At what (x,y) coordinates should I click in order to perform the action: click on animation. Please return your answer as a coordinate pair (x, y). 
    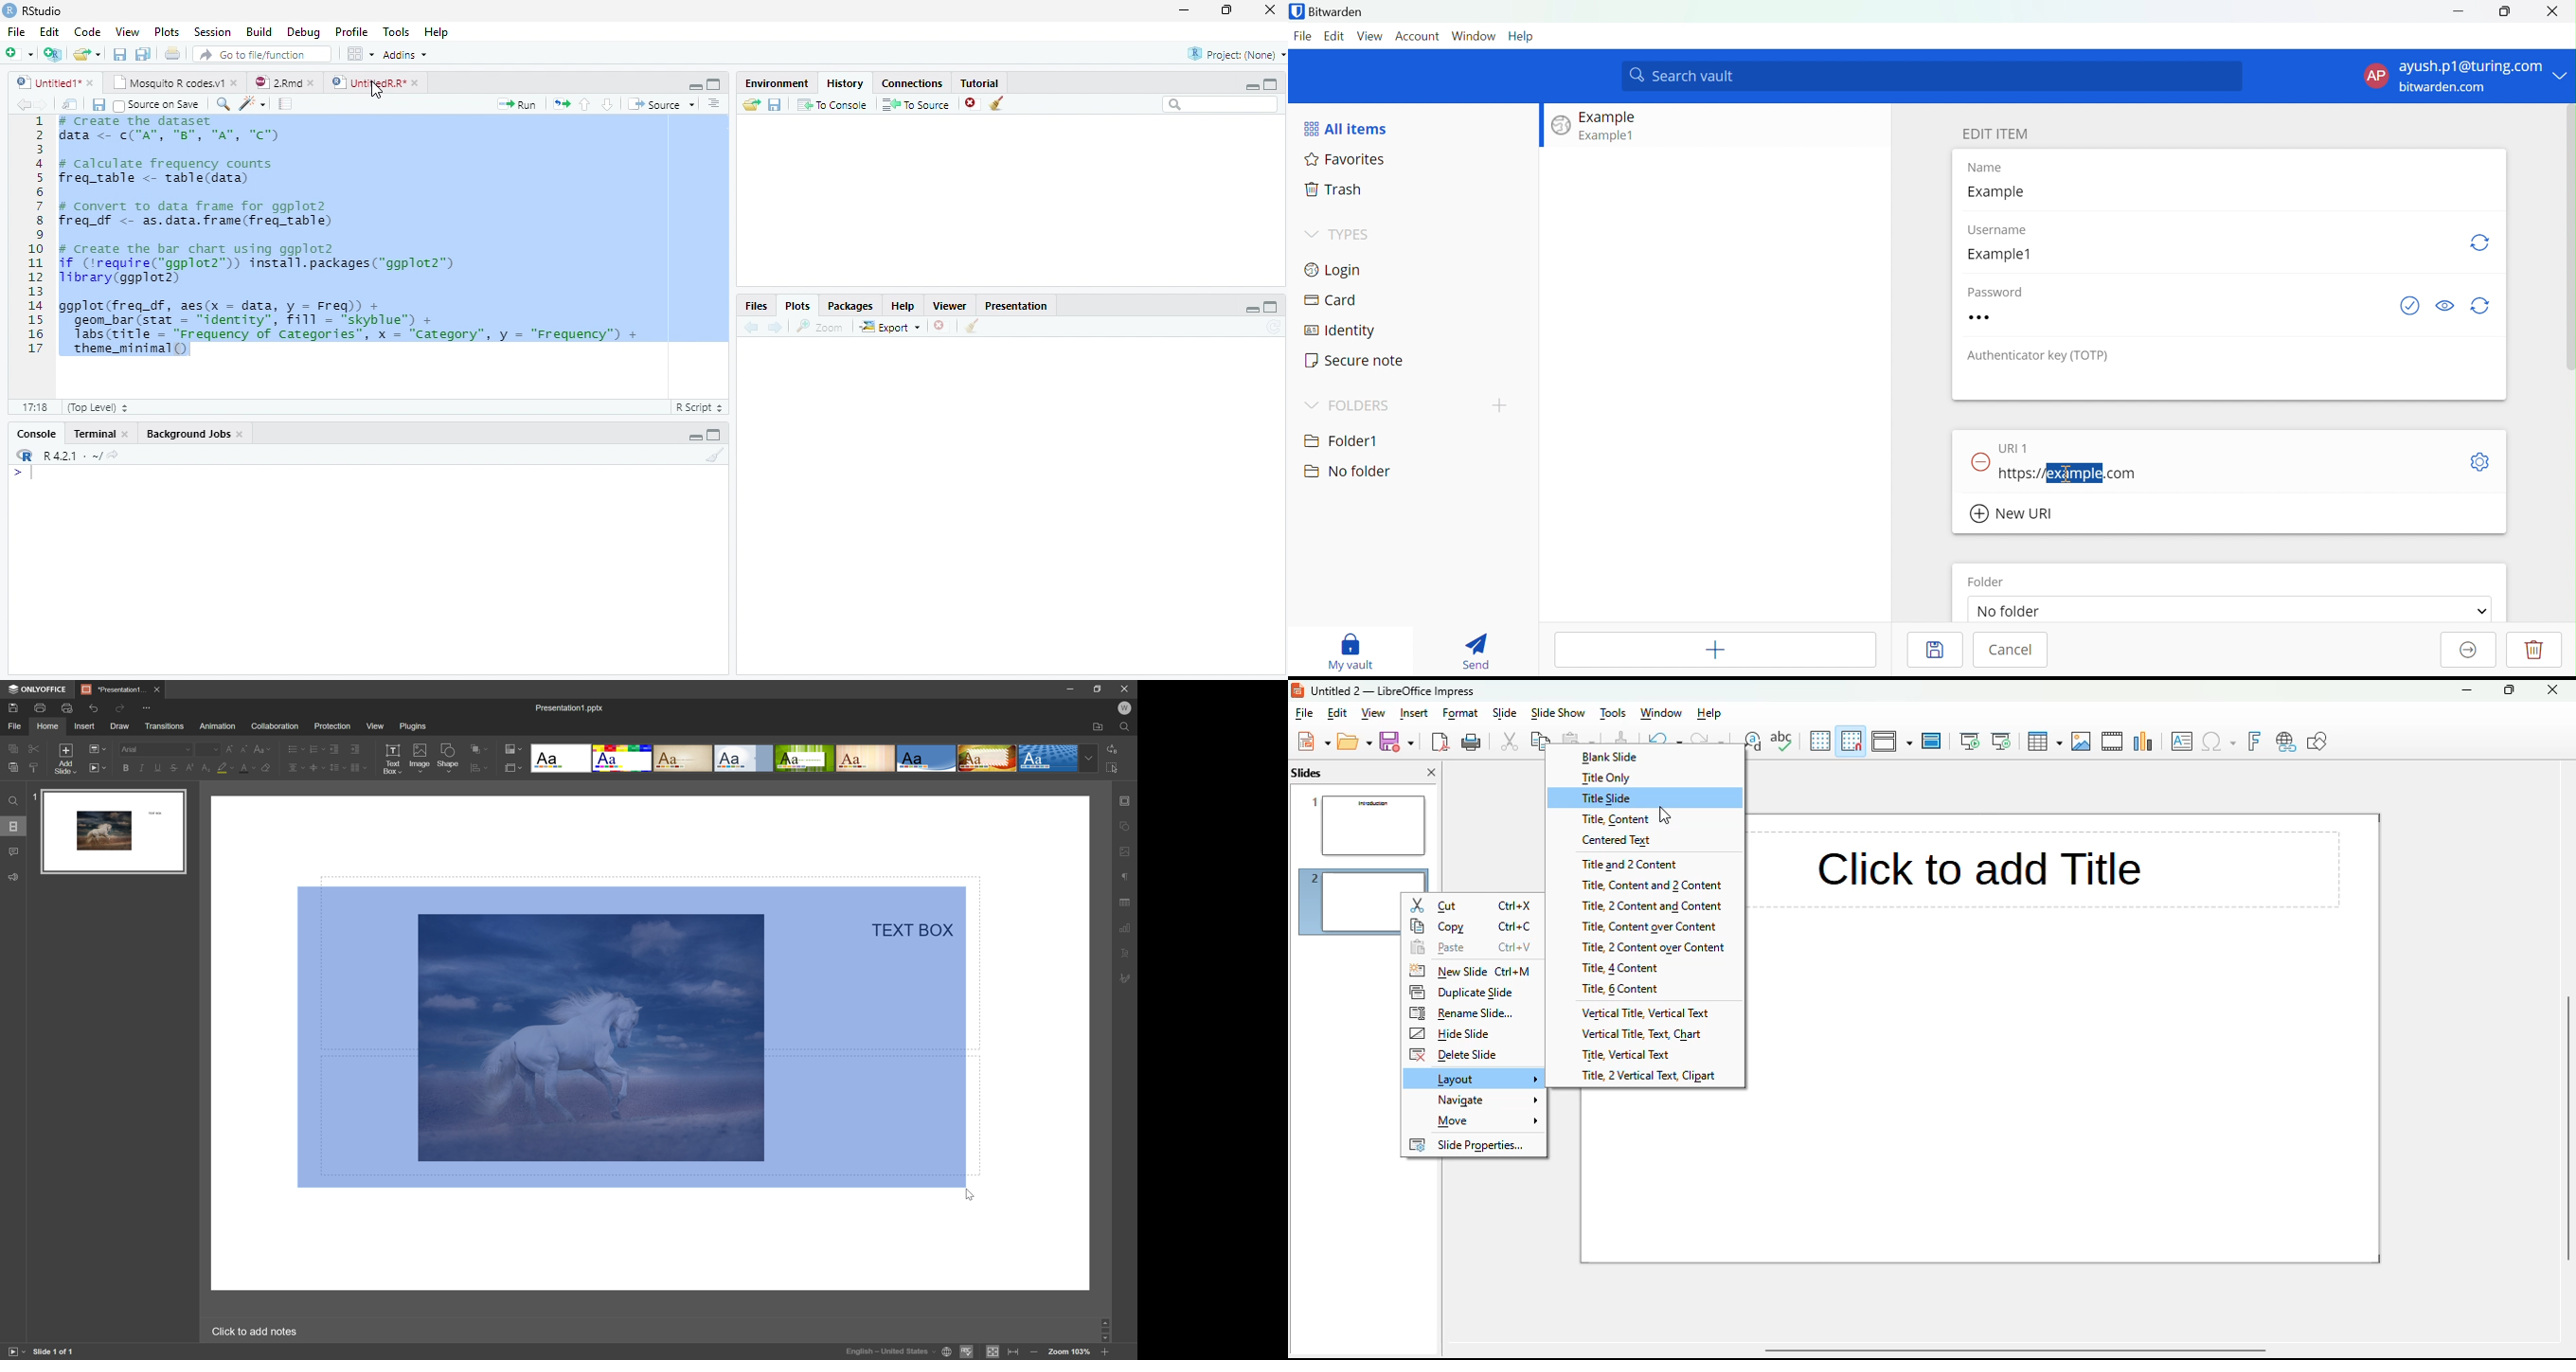
    Looking at the image, I should click on (218, 726).